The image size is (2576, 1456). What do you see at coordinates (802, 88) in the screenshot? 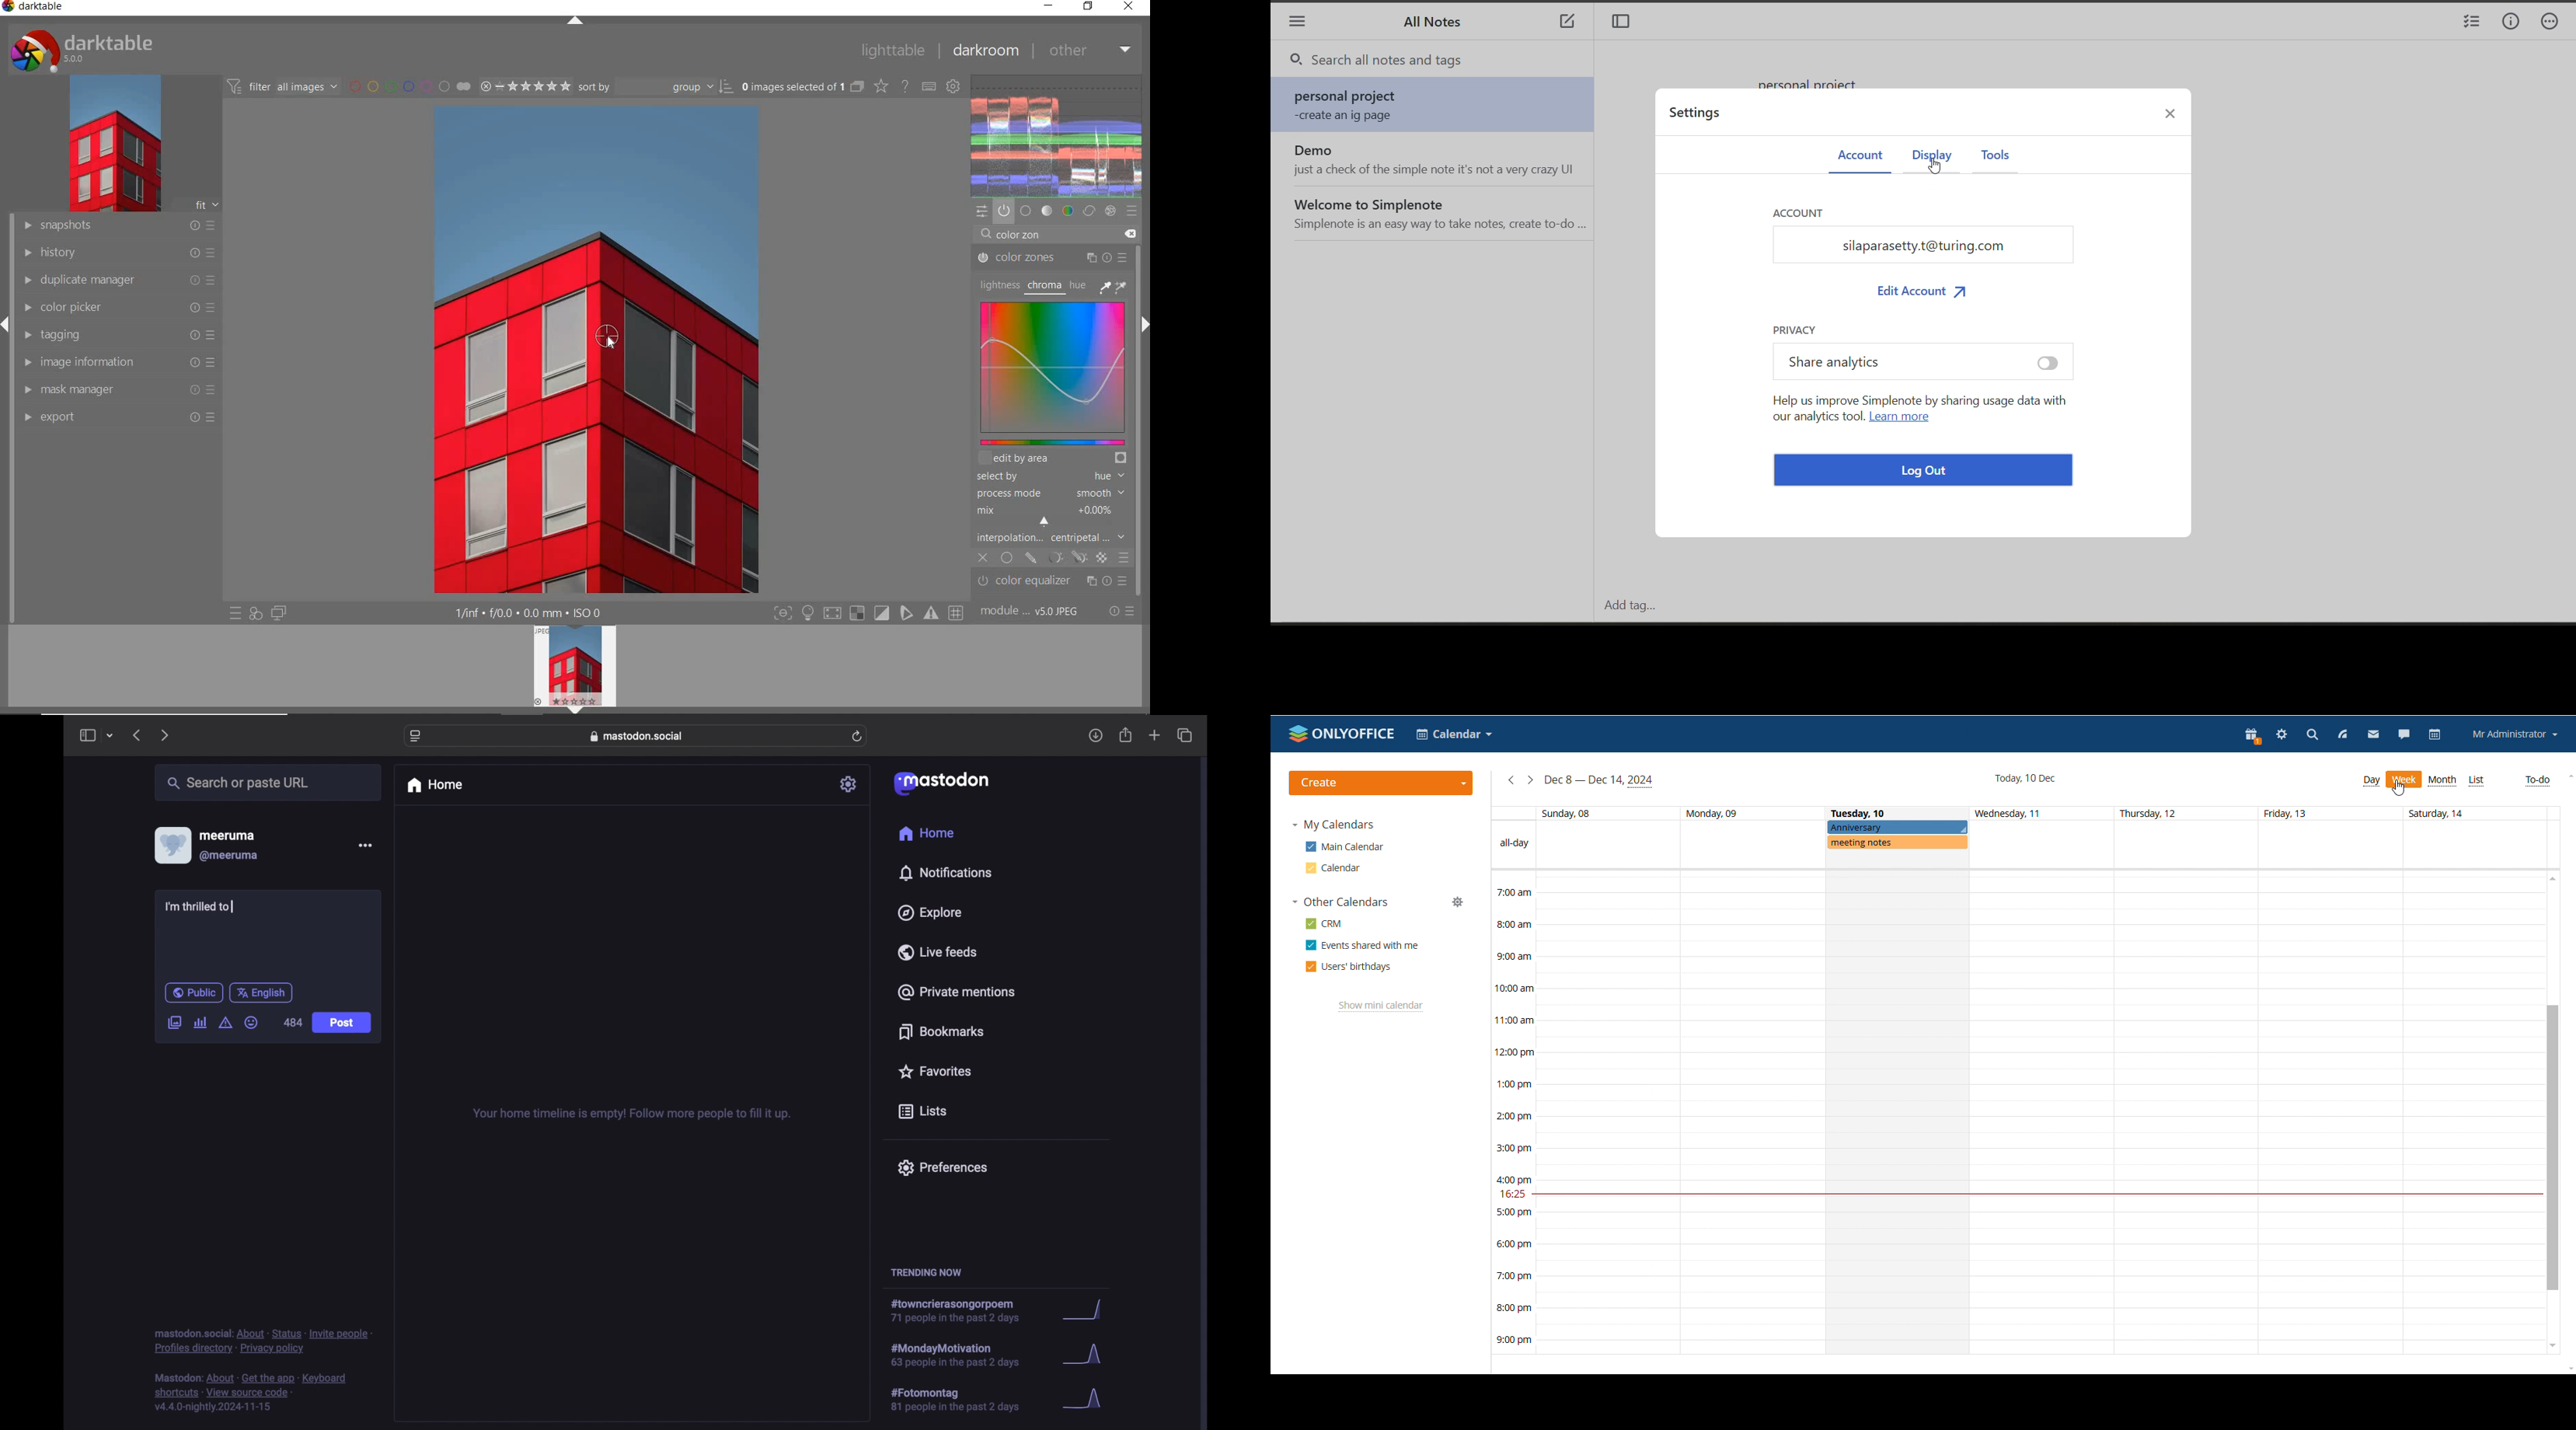
I see `selected images` at bounding box center [802, 88].